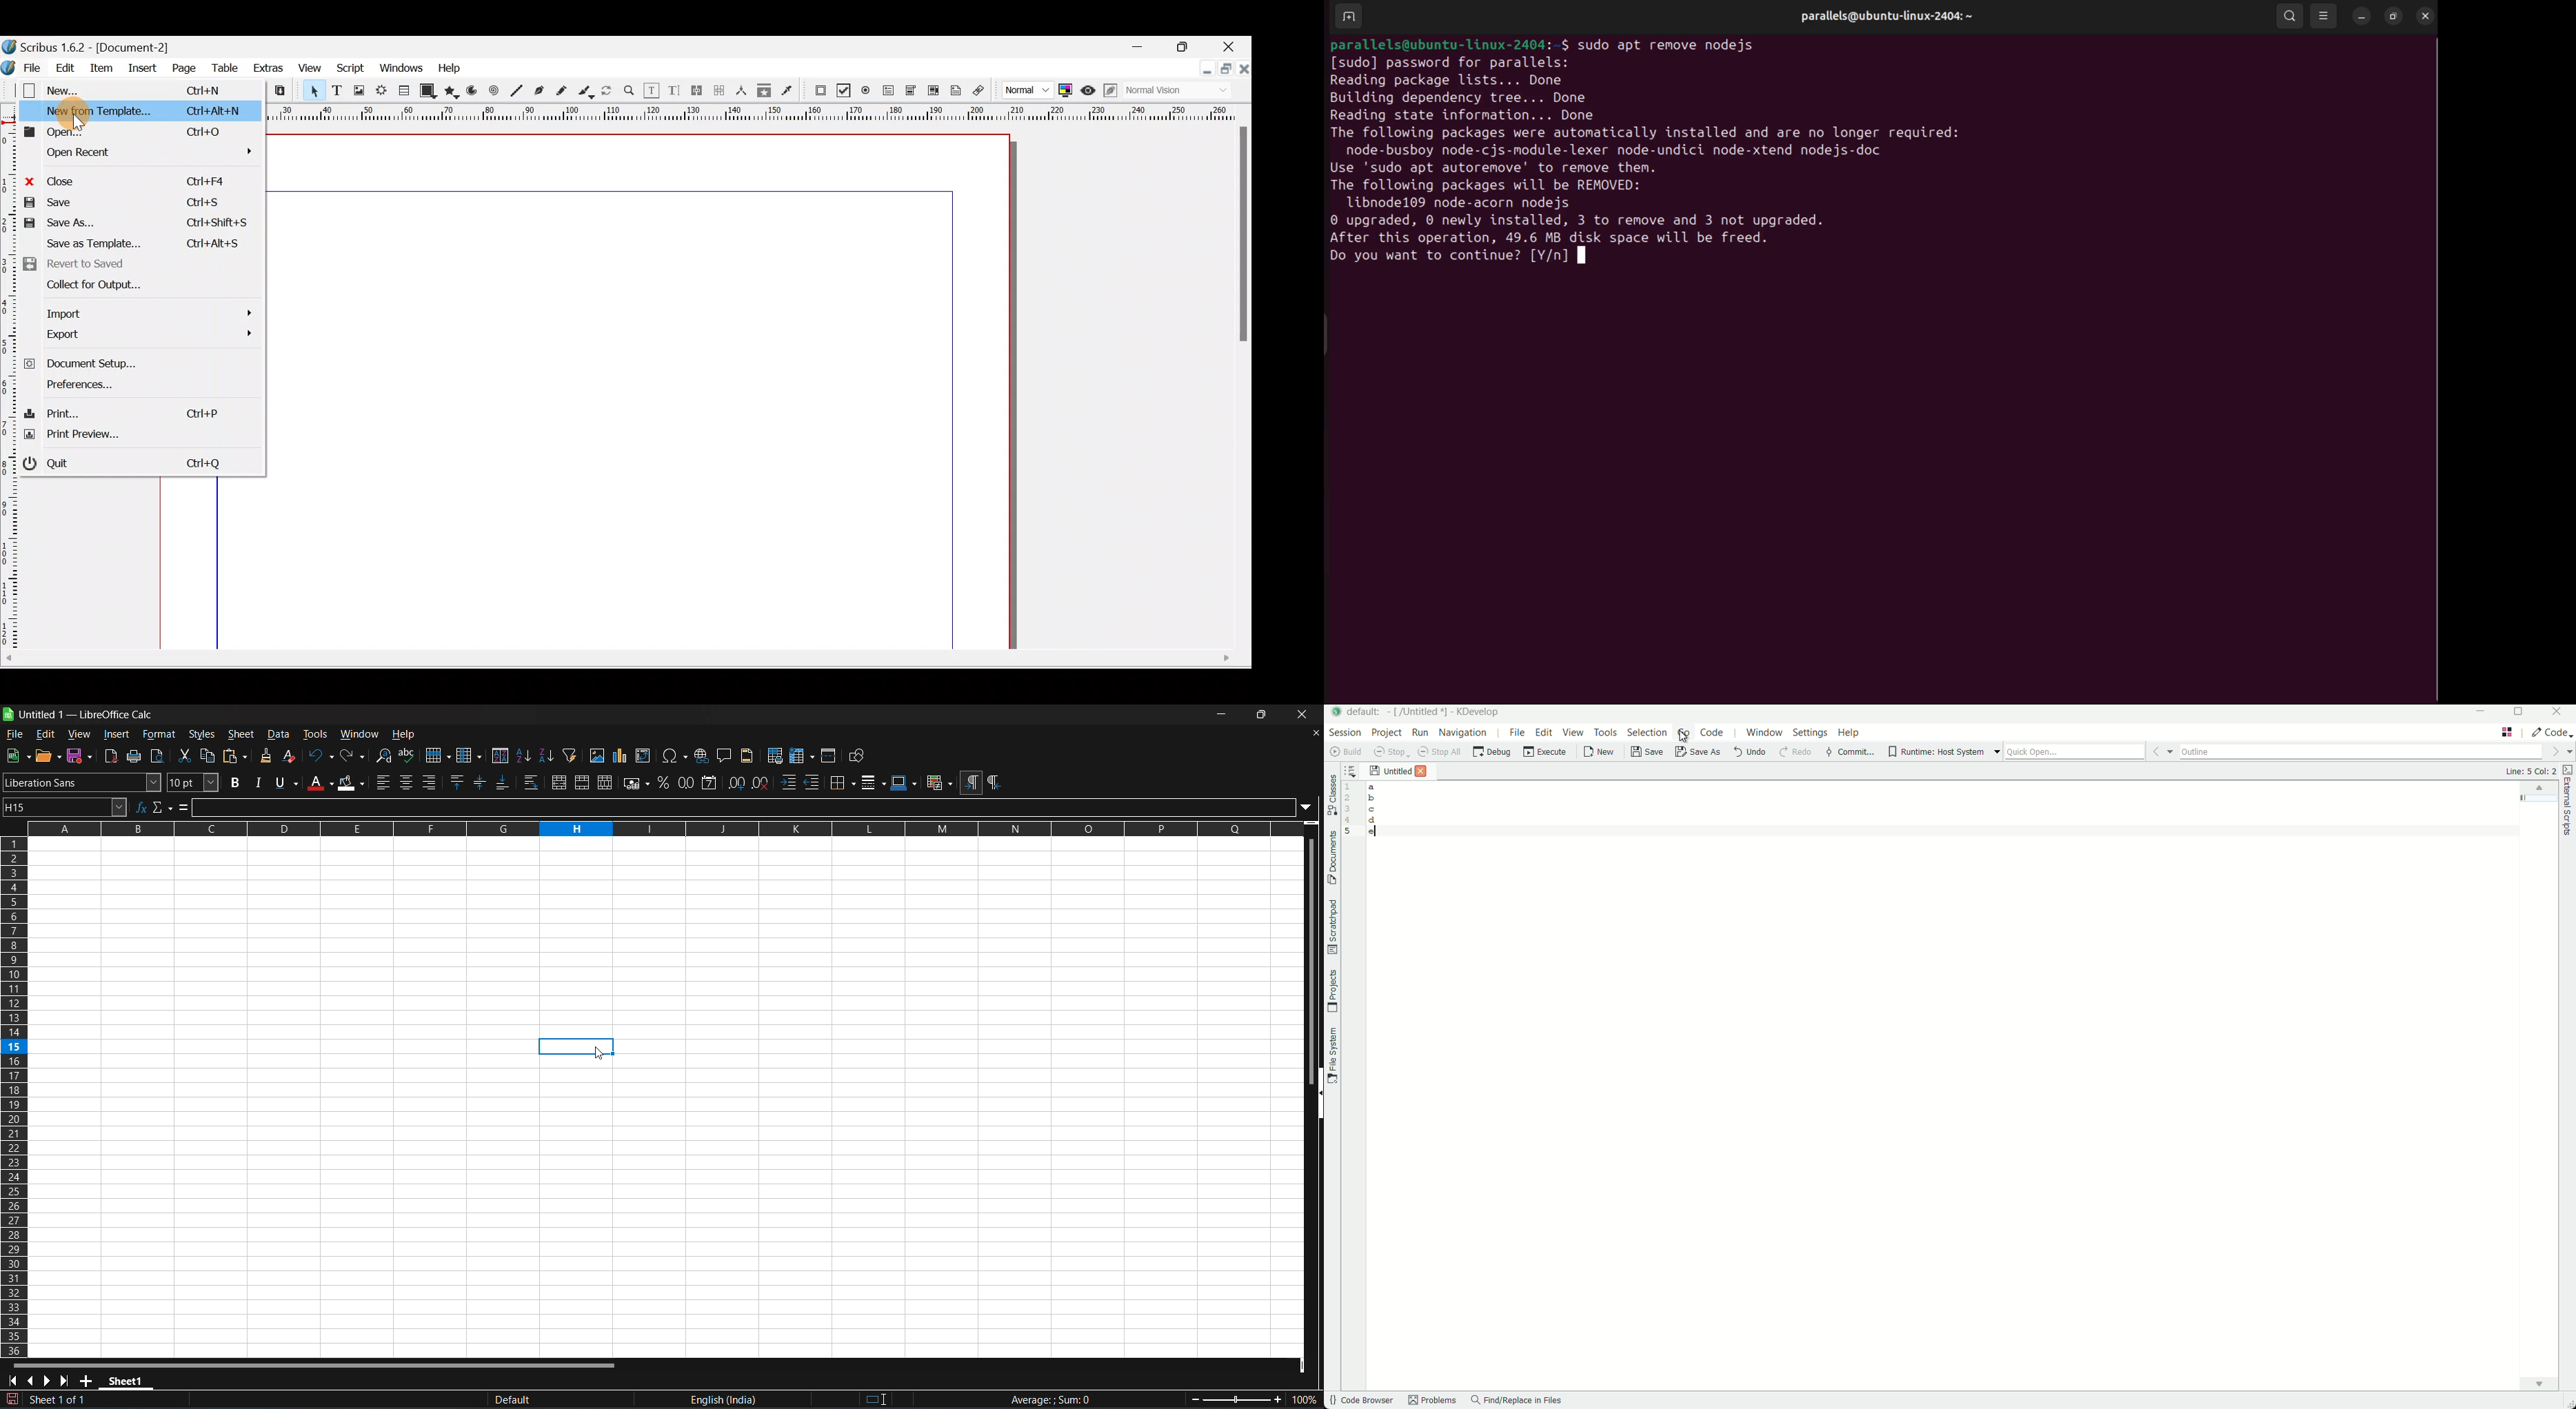  What do you see at coordinates (65, 68) in the screenshot?
I see `Edit` at bounding box center [65, 68].